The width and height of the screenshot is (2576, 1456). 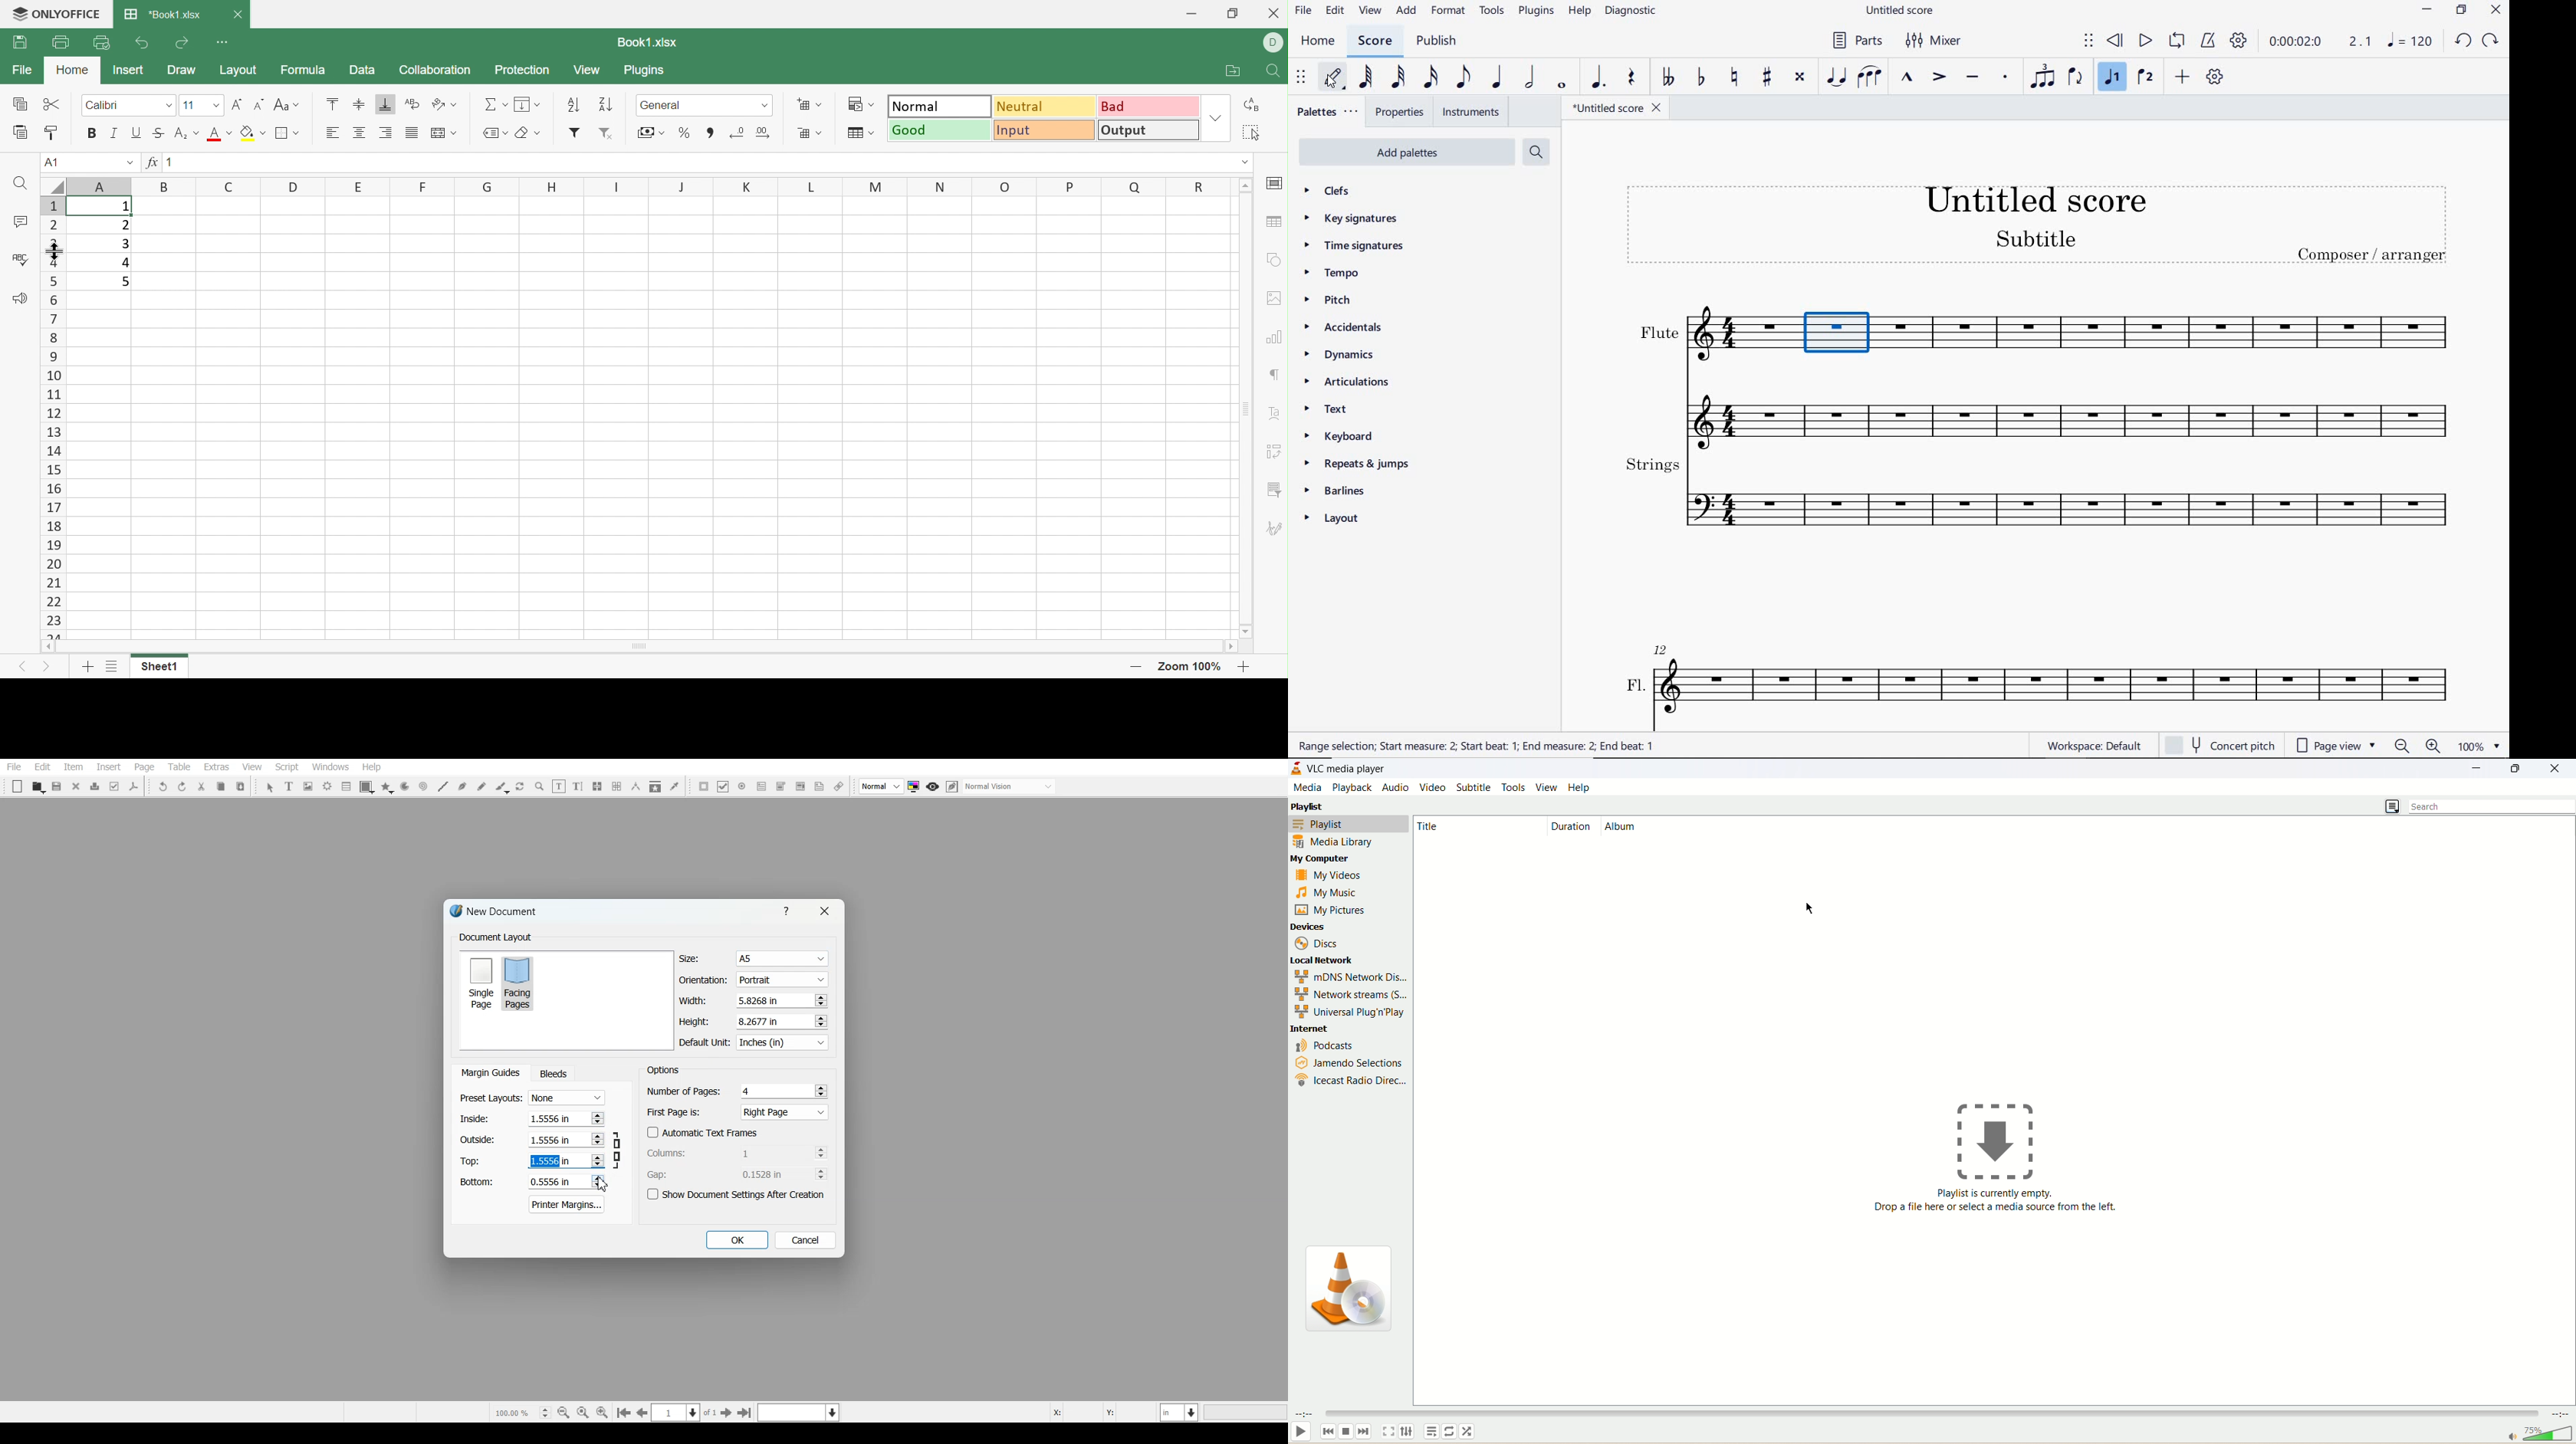 I want to click on Quick Print, so click(x=99, y=42).